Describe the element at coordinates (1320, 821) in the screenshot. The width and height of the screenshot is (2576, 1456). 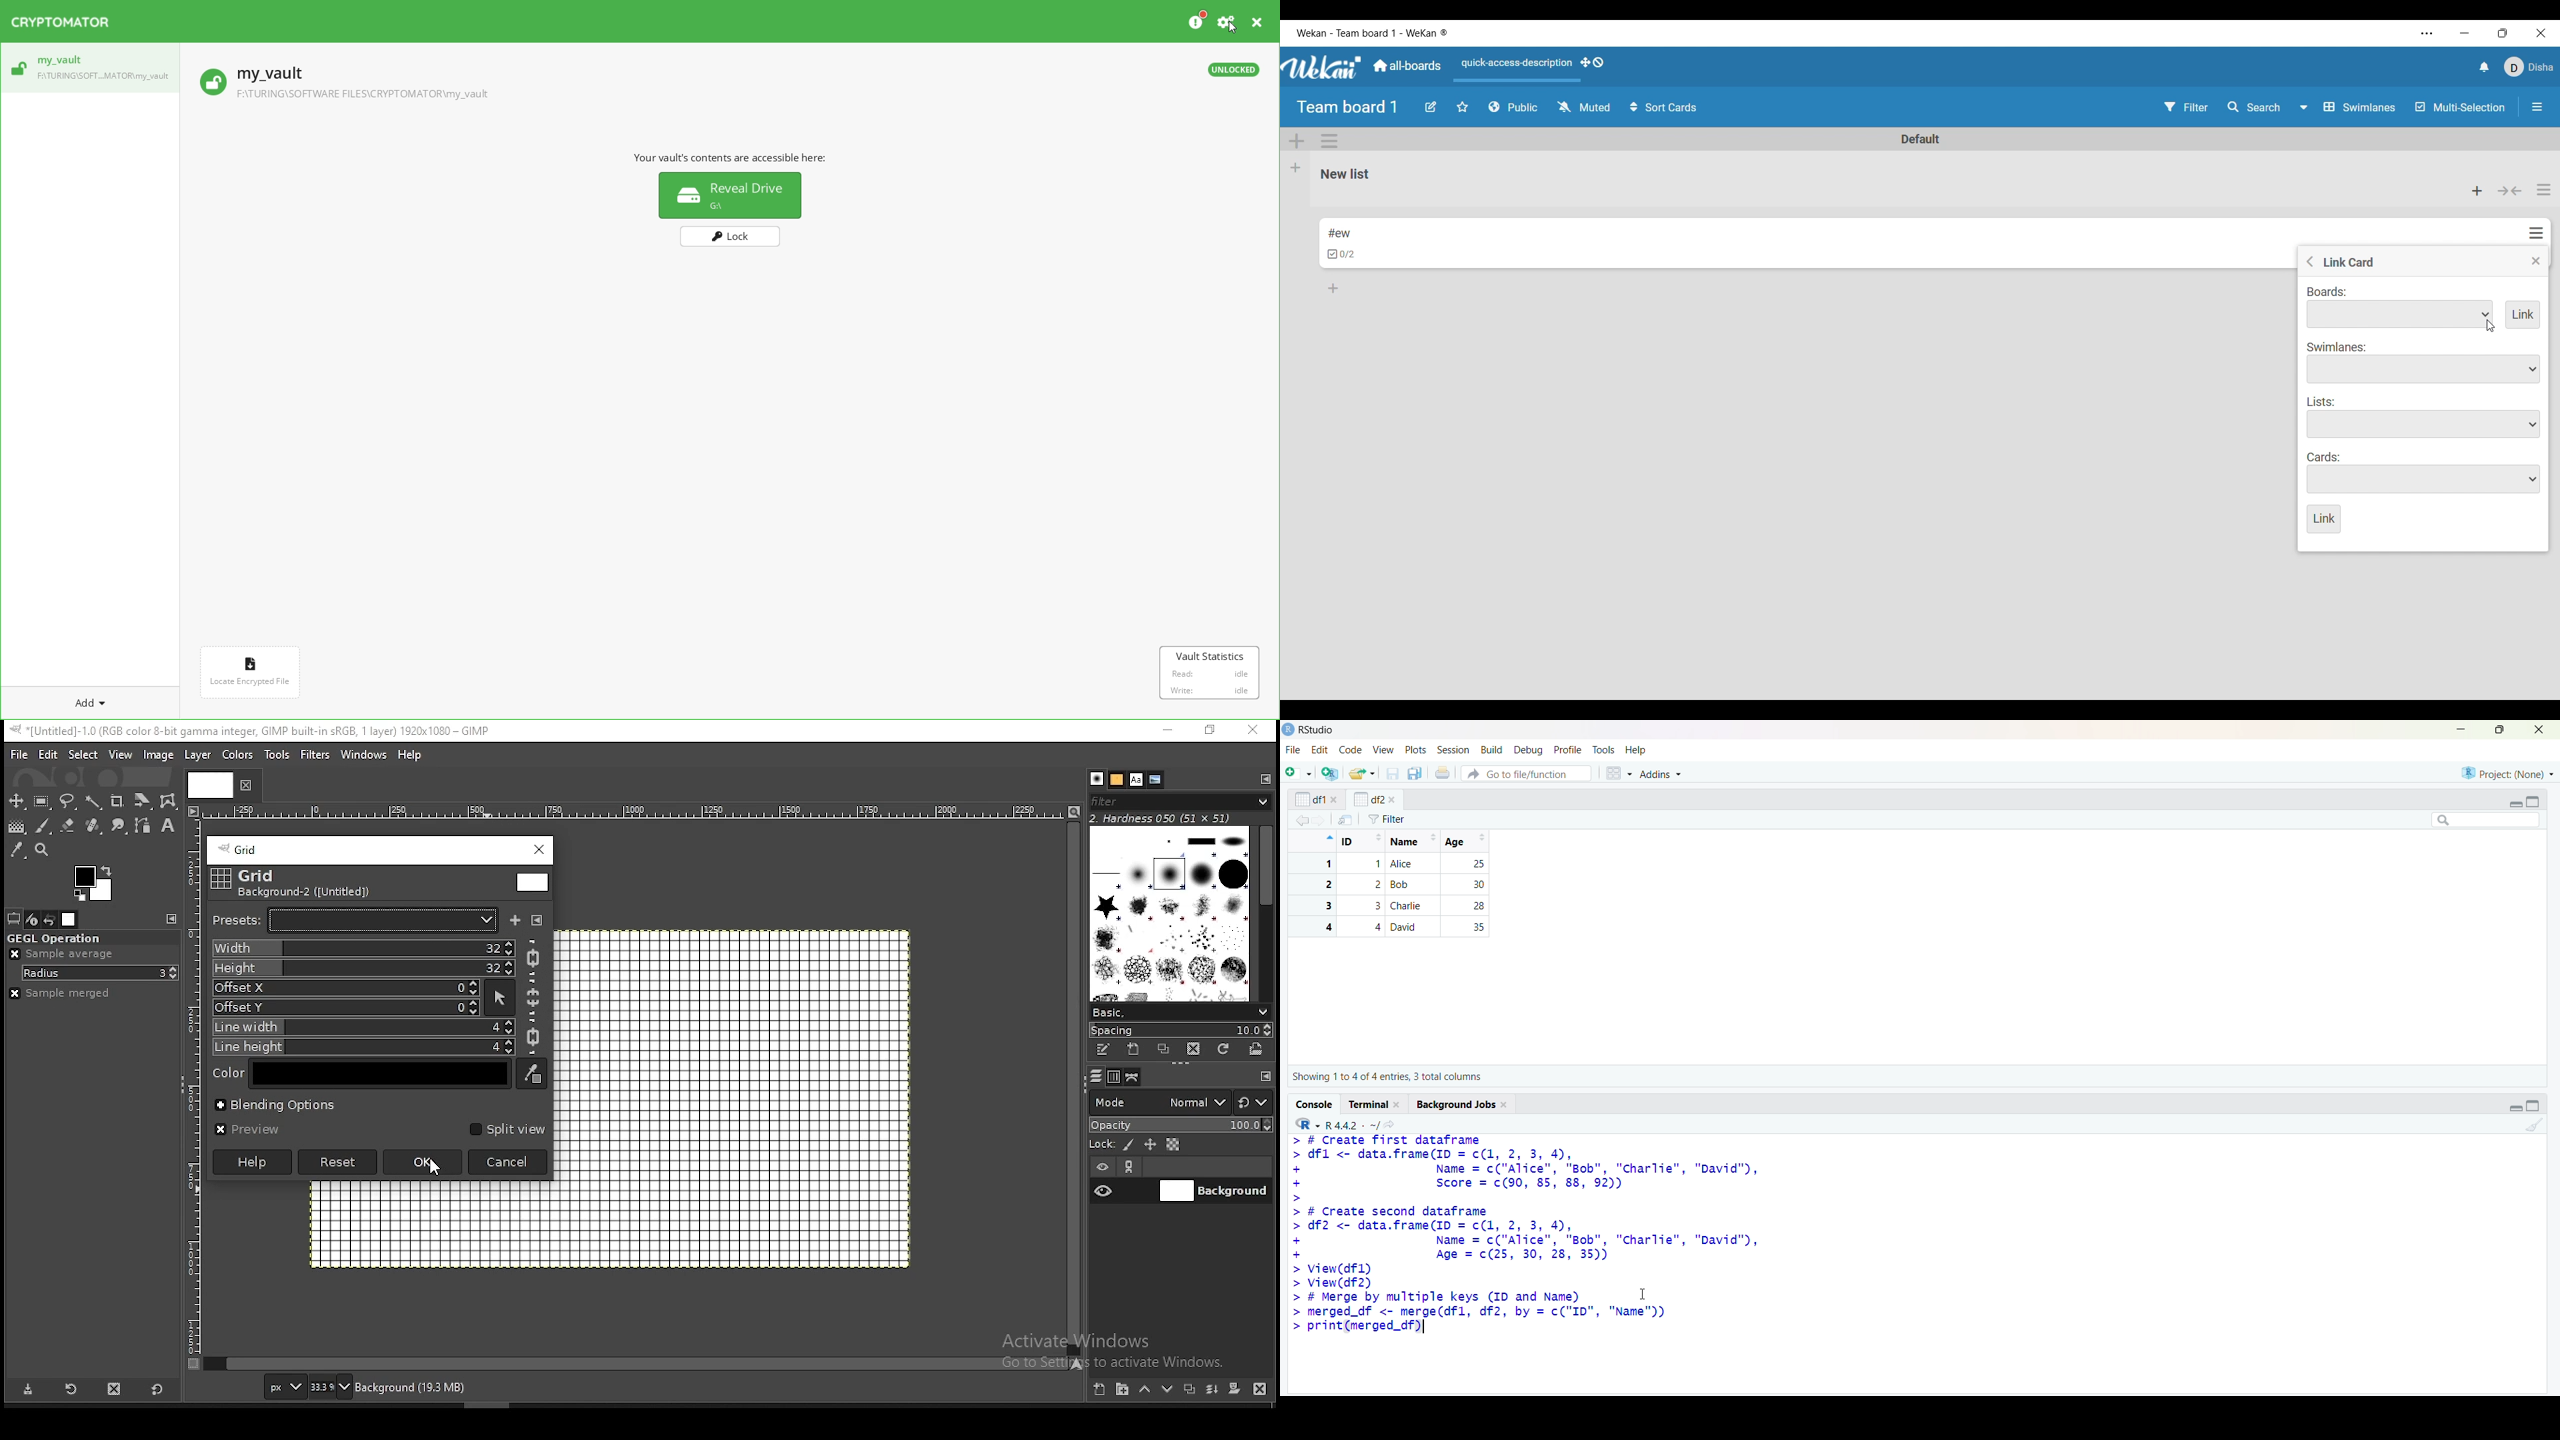
I see `forward` at that location.